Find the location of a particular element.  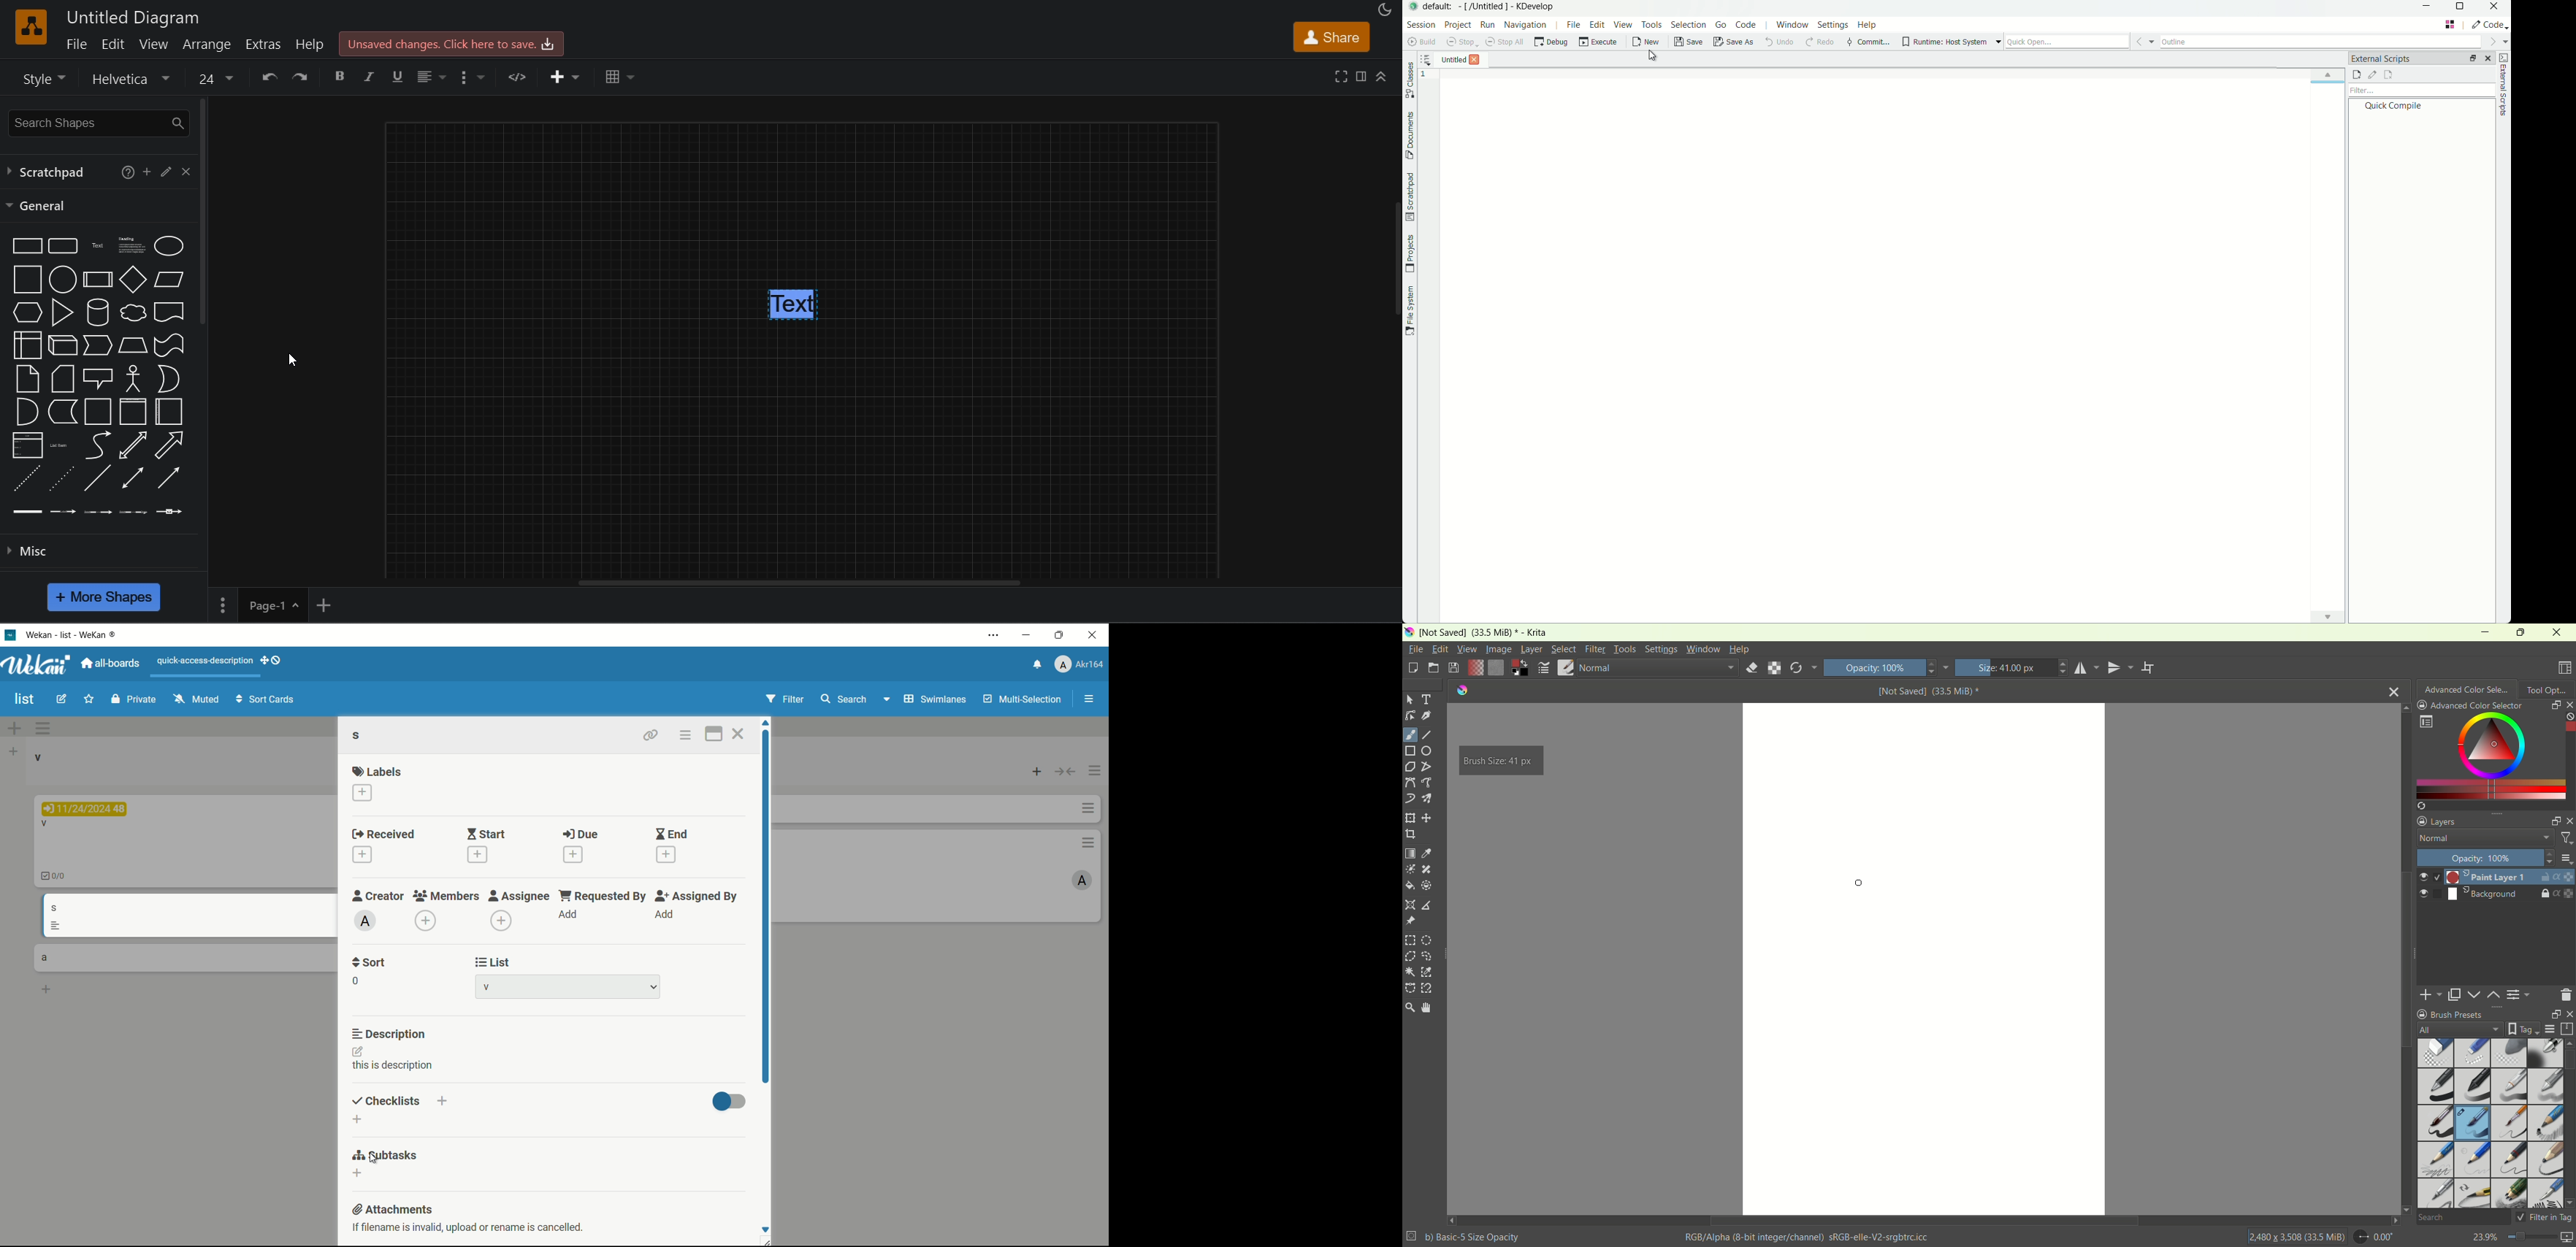

add external script is located at coordinates (2356, 75).